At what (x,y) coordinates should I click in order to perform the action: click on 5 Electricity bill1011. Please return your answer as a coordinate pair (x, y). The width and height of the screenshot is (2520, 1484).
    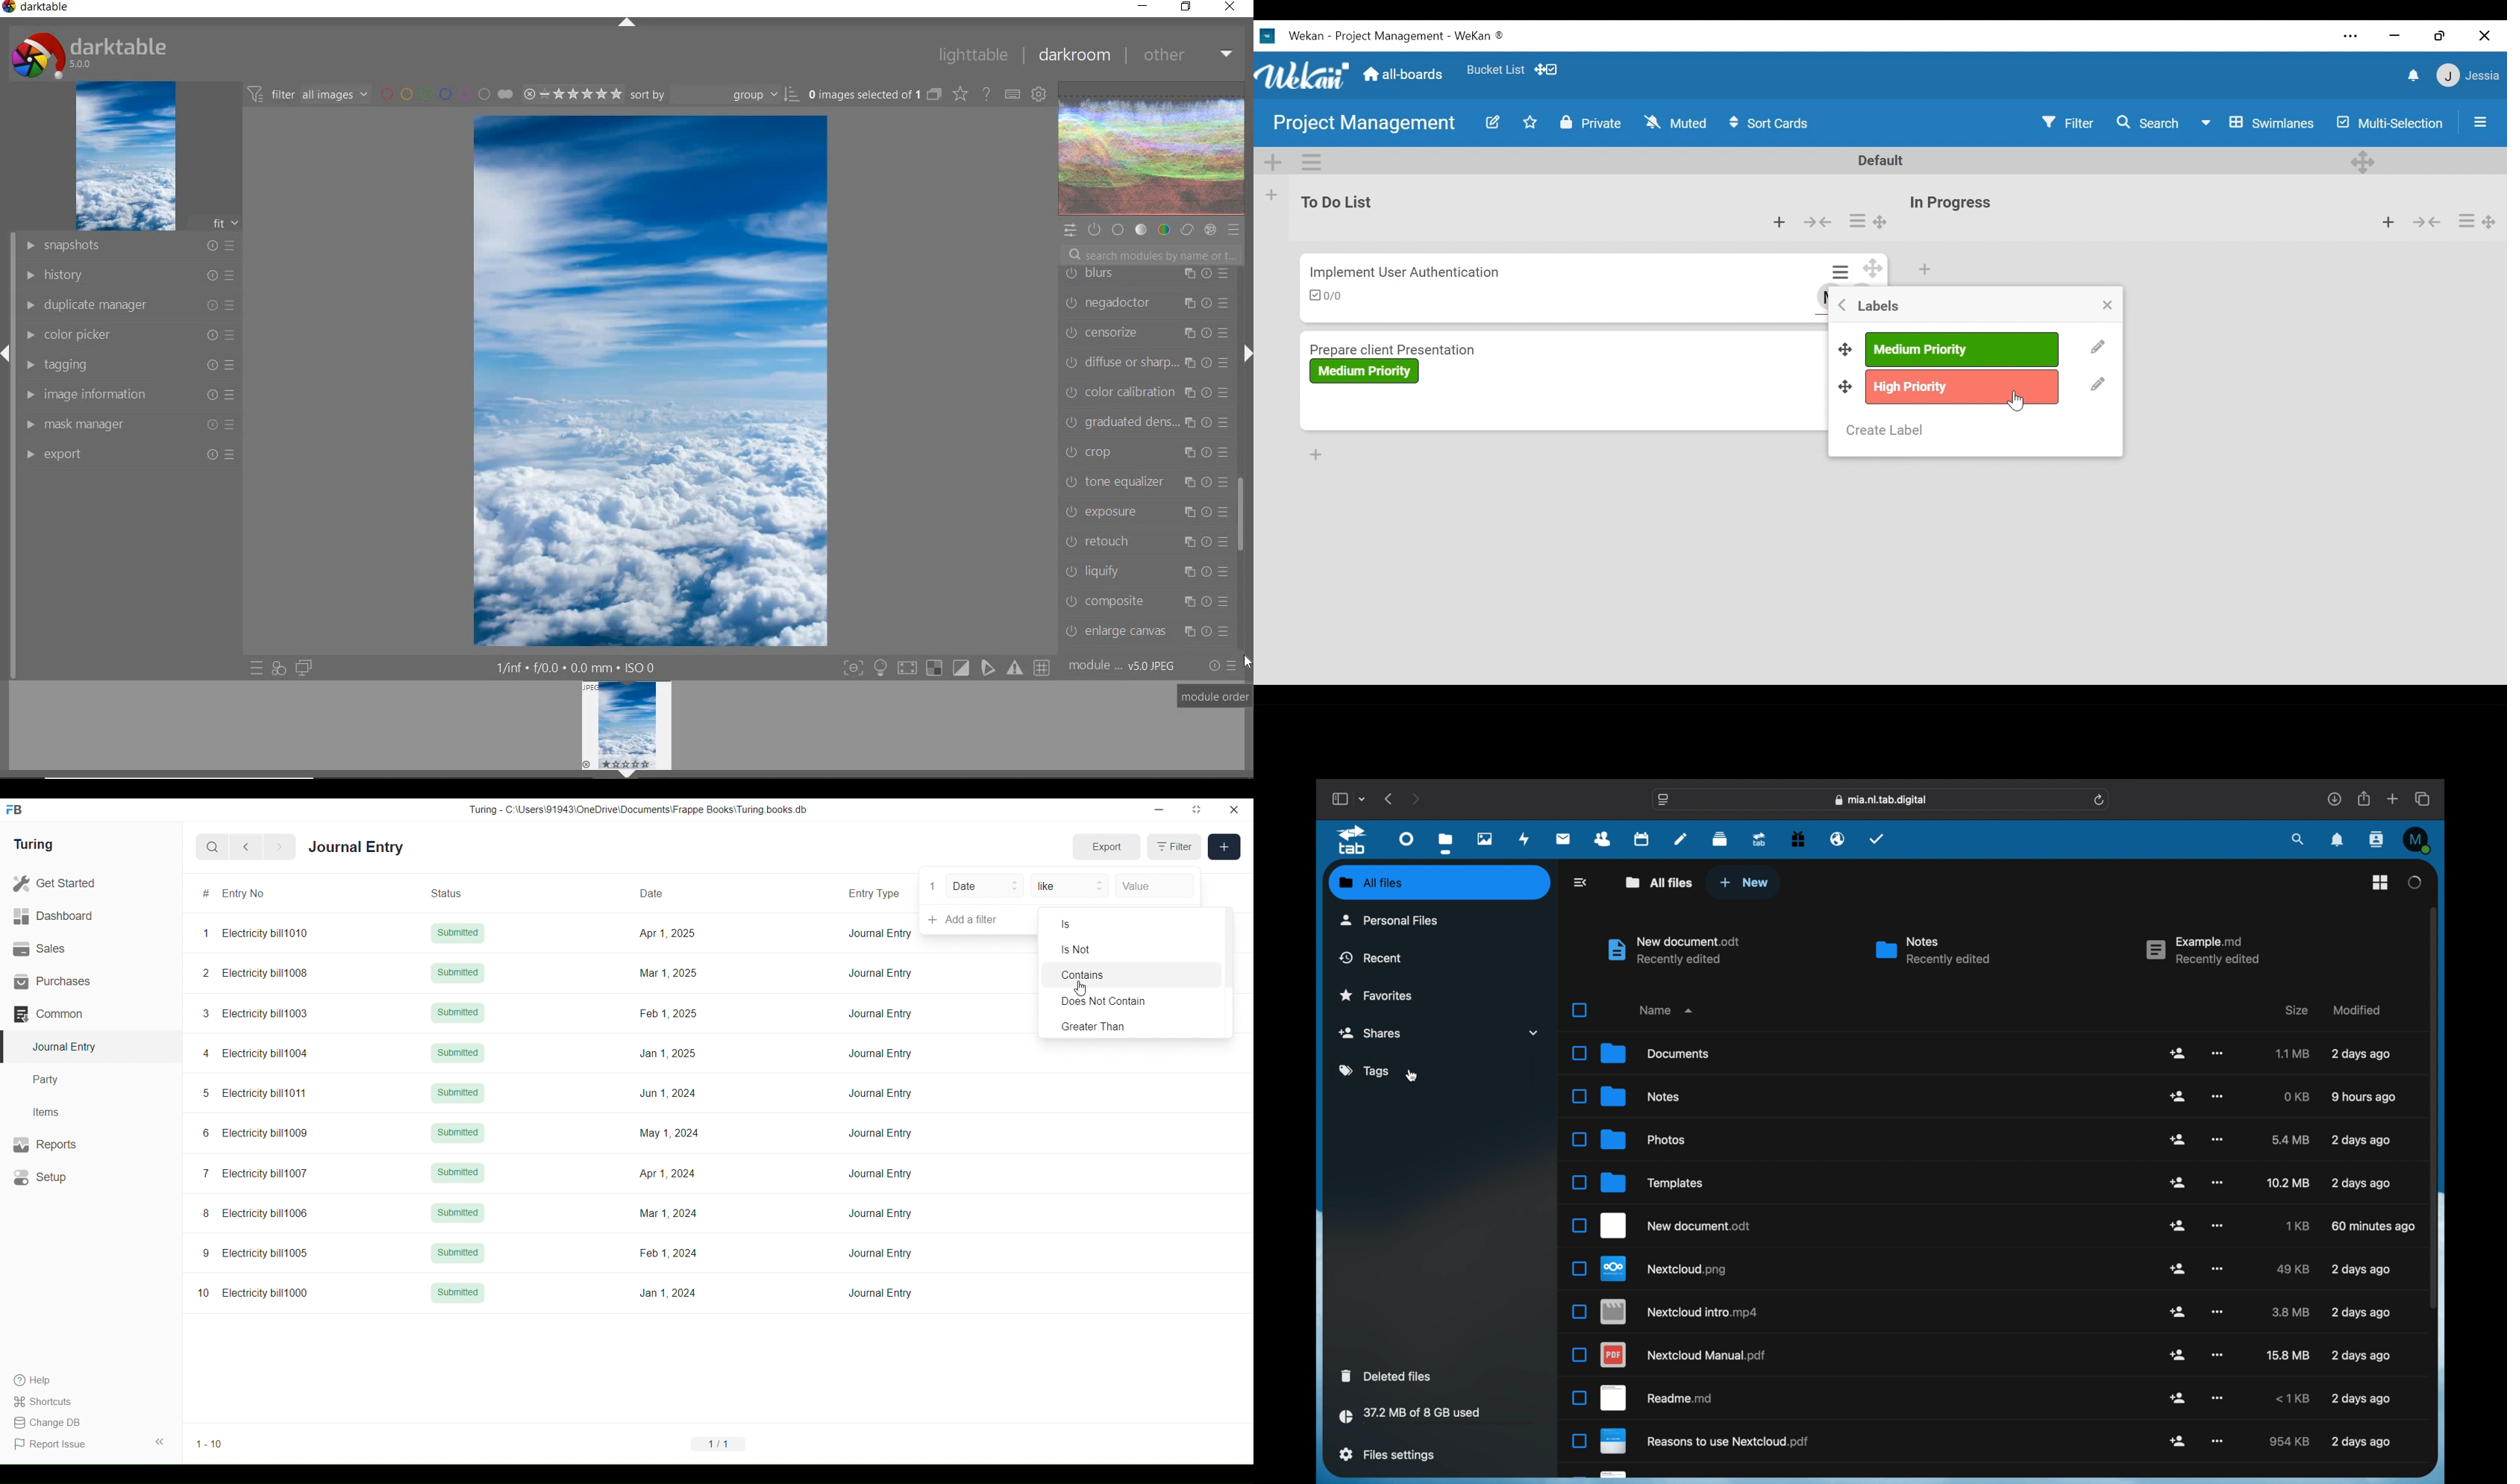
    Looking at the image, I should click on (254, 1094).